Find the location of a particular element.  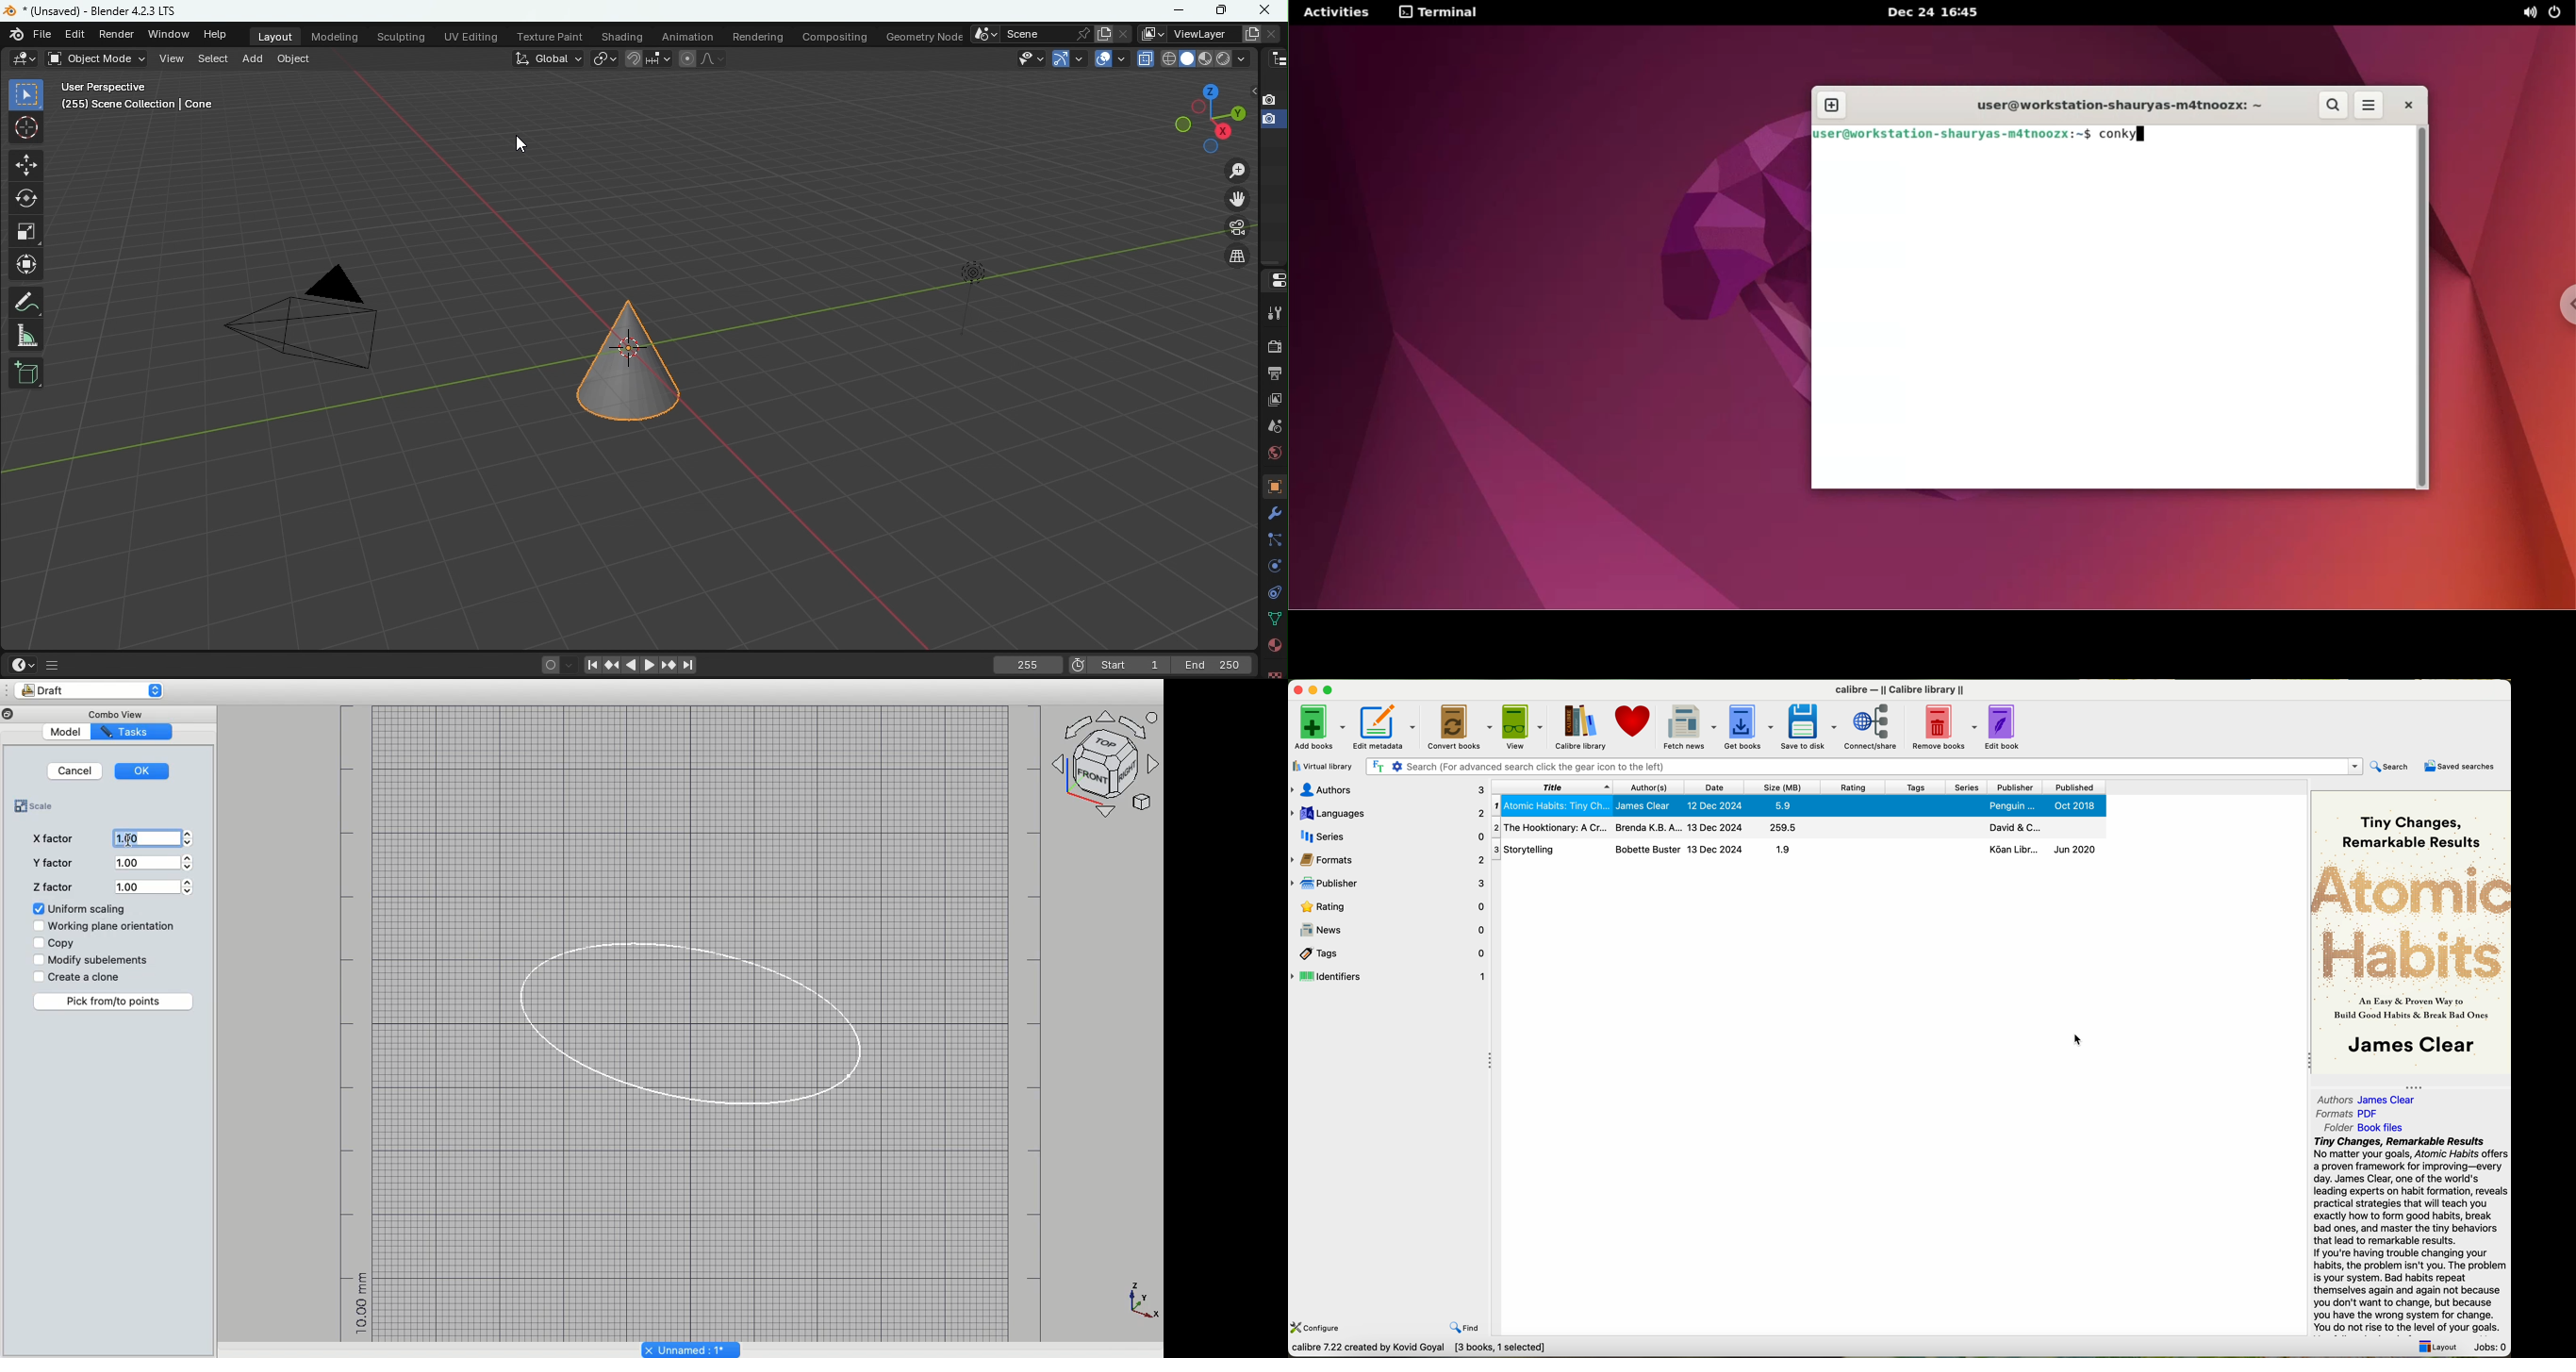

Lanugages is located at coordinates (1388, 811).